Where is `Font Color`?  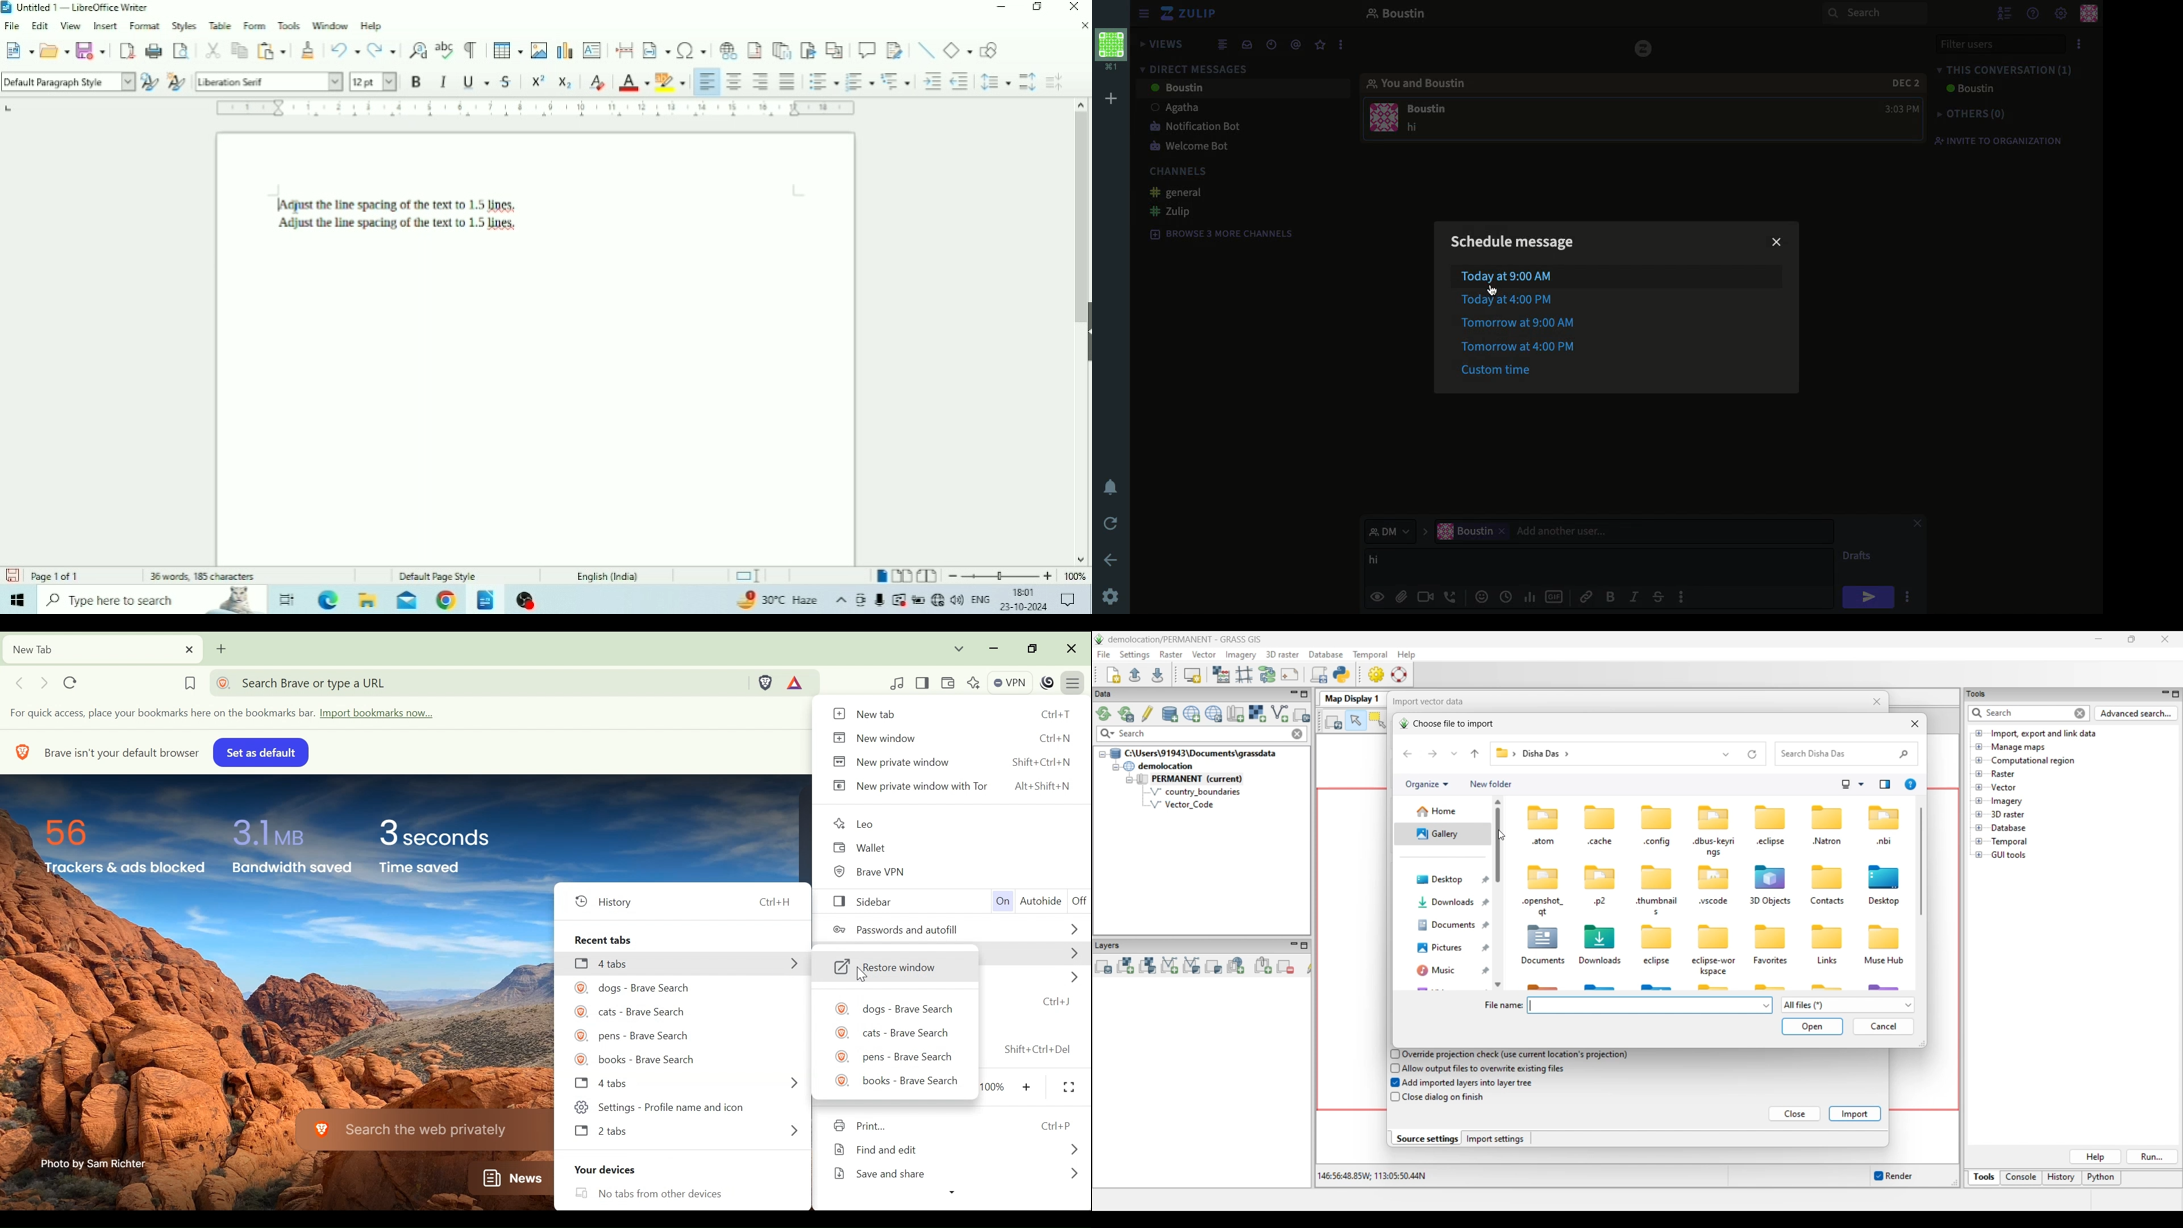
Font Color is located at coordinates (634, 82).